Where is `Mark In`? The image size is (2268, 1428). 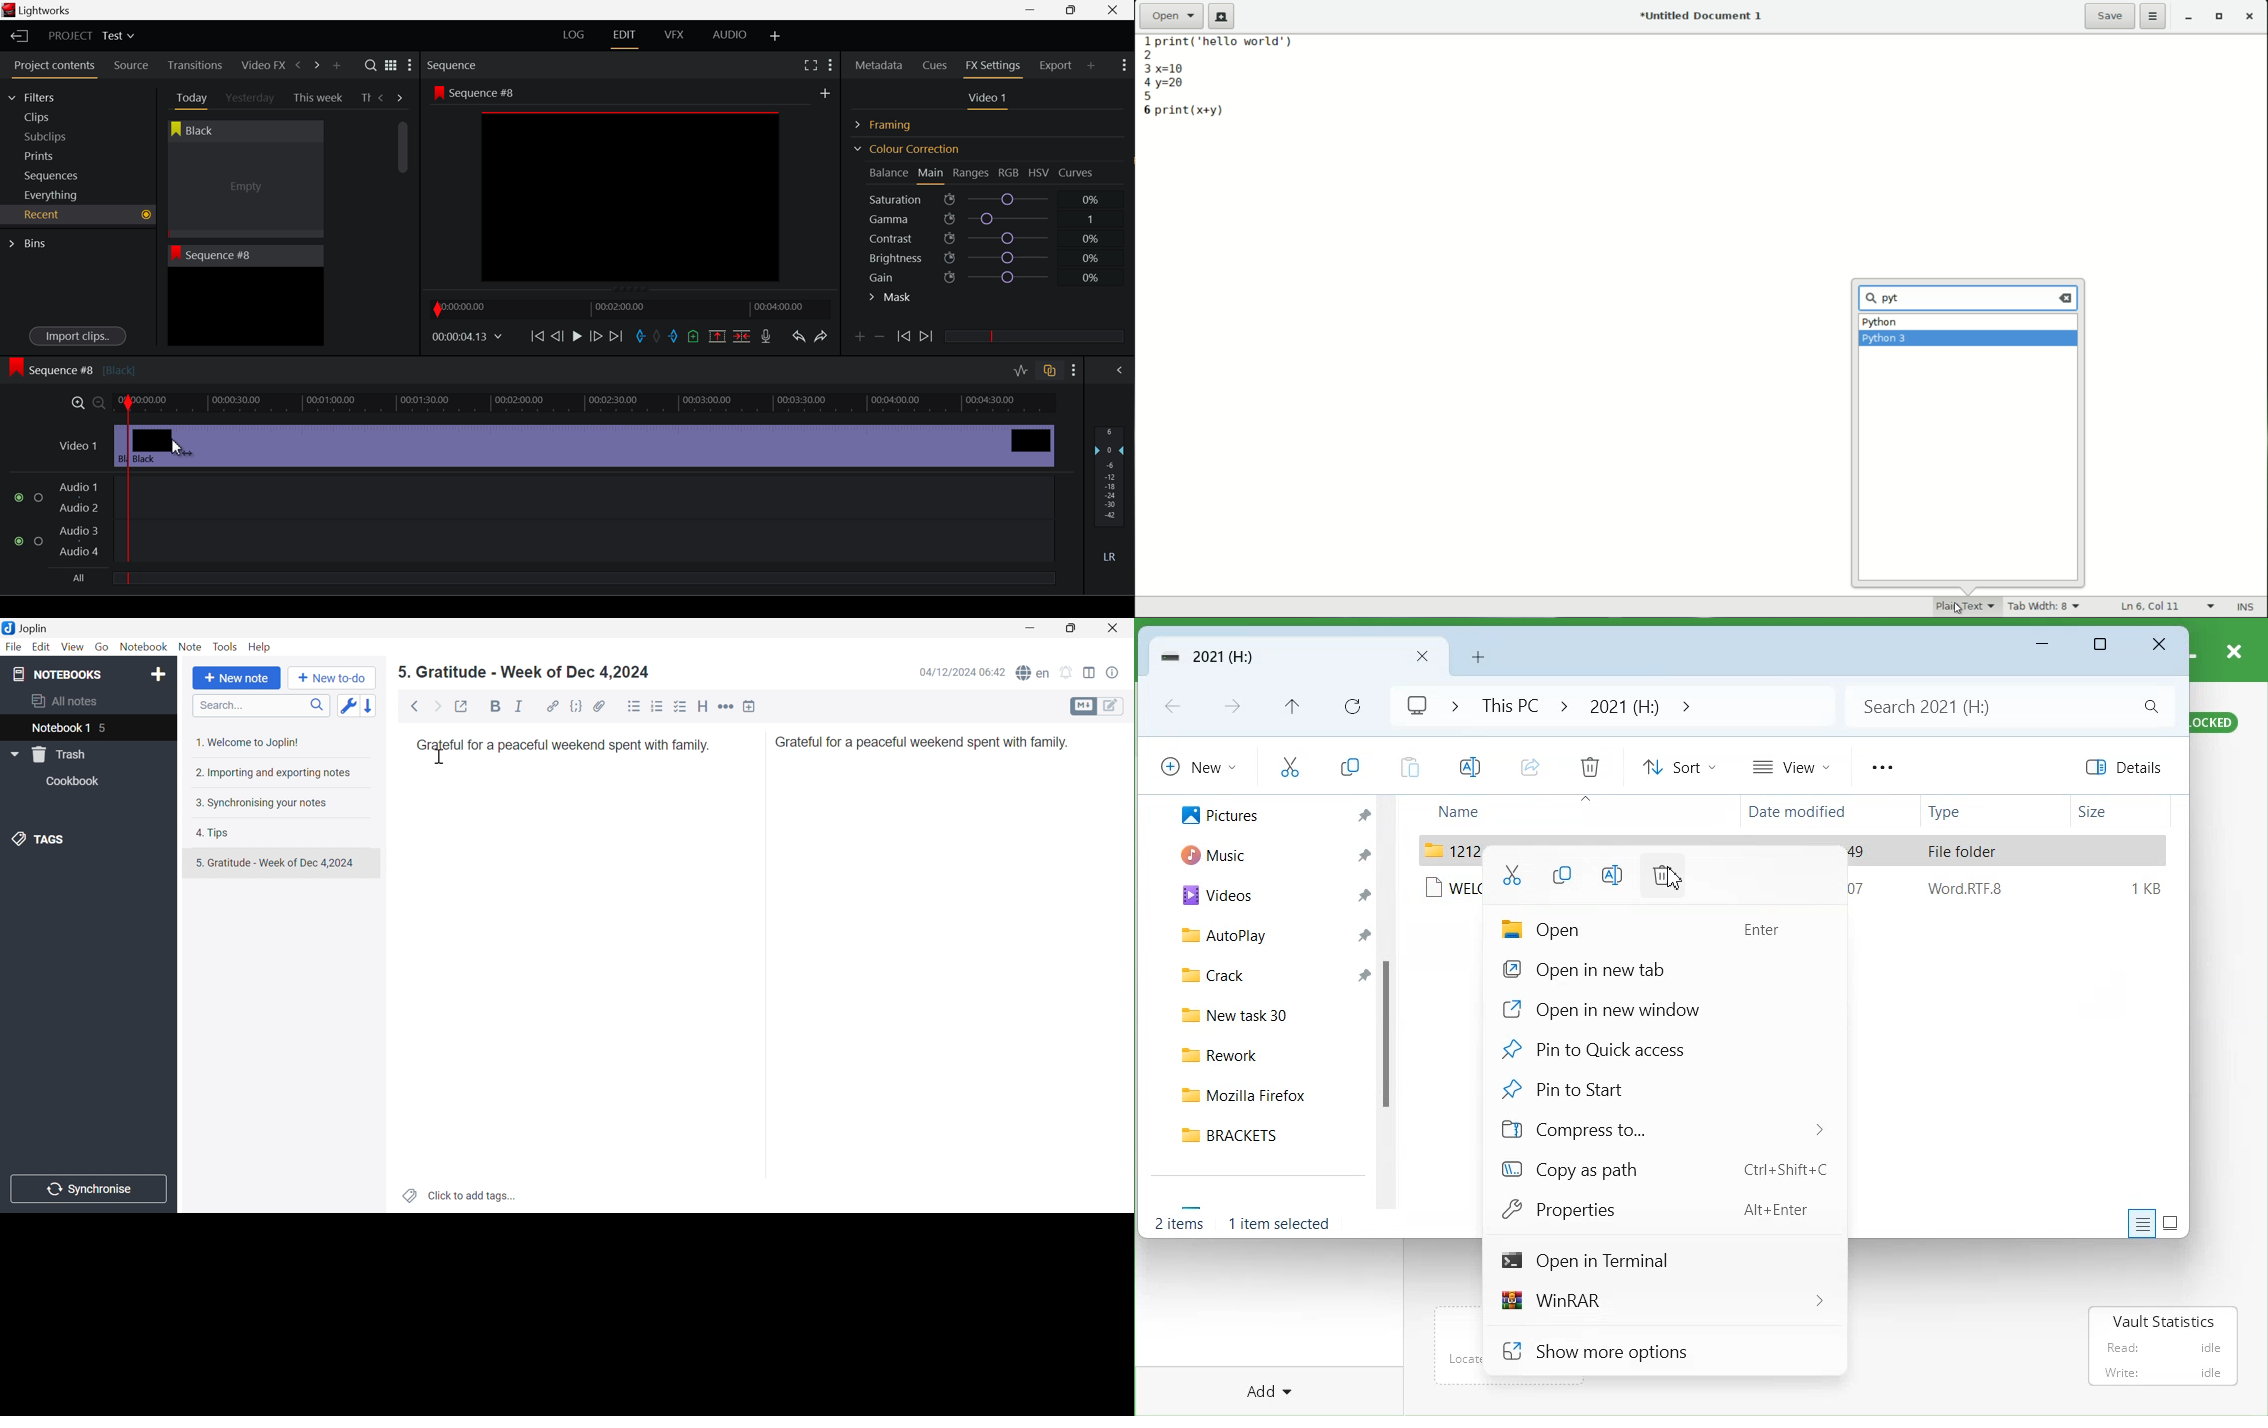
Mark In is located at coordinates (641, 337).